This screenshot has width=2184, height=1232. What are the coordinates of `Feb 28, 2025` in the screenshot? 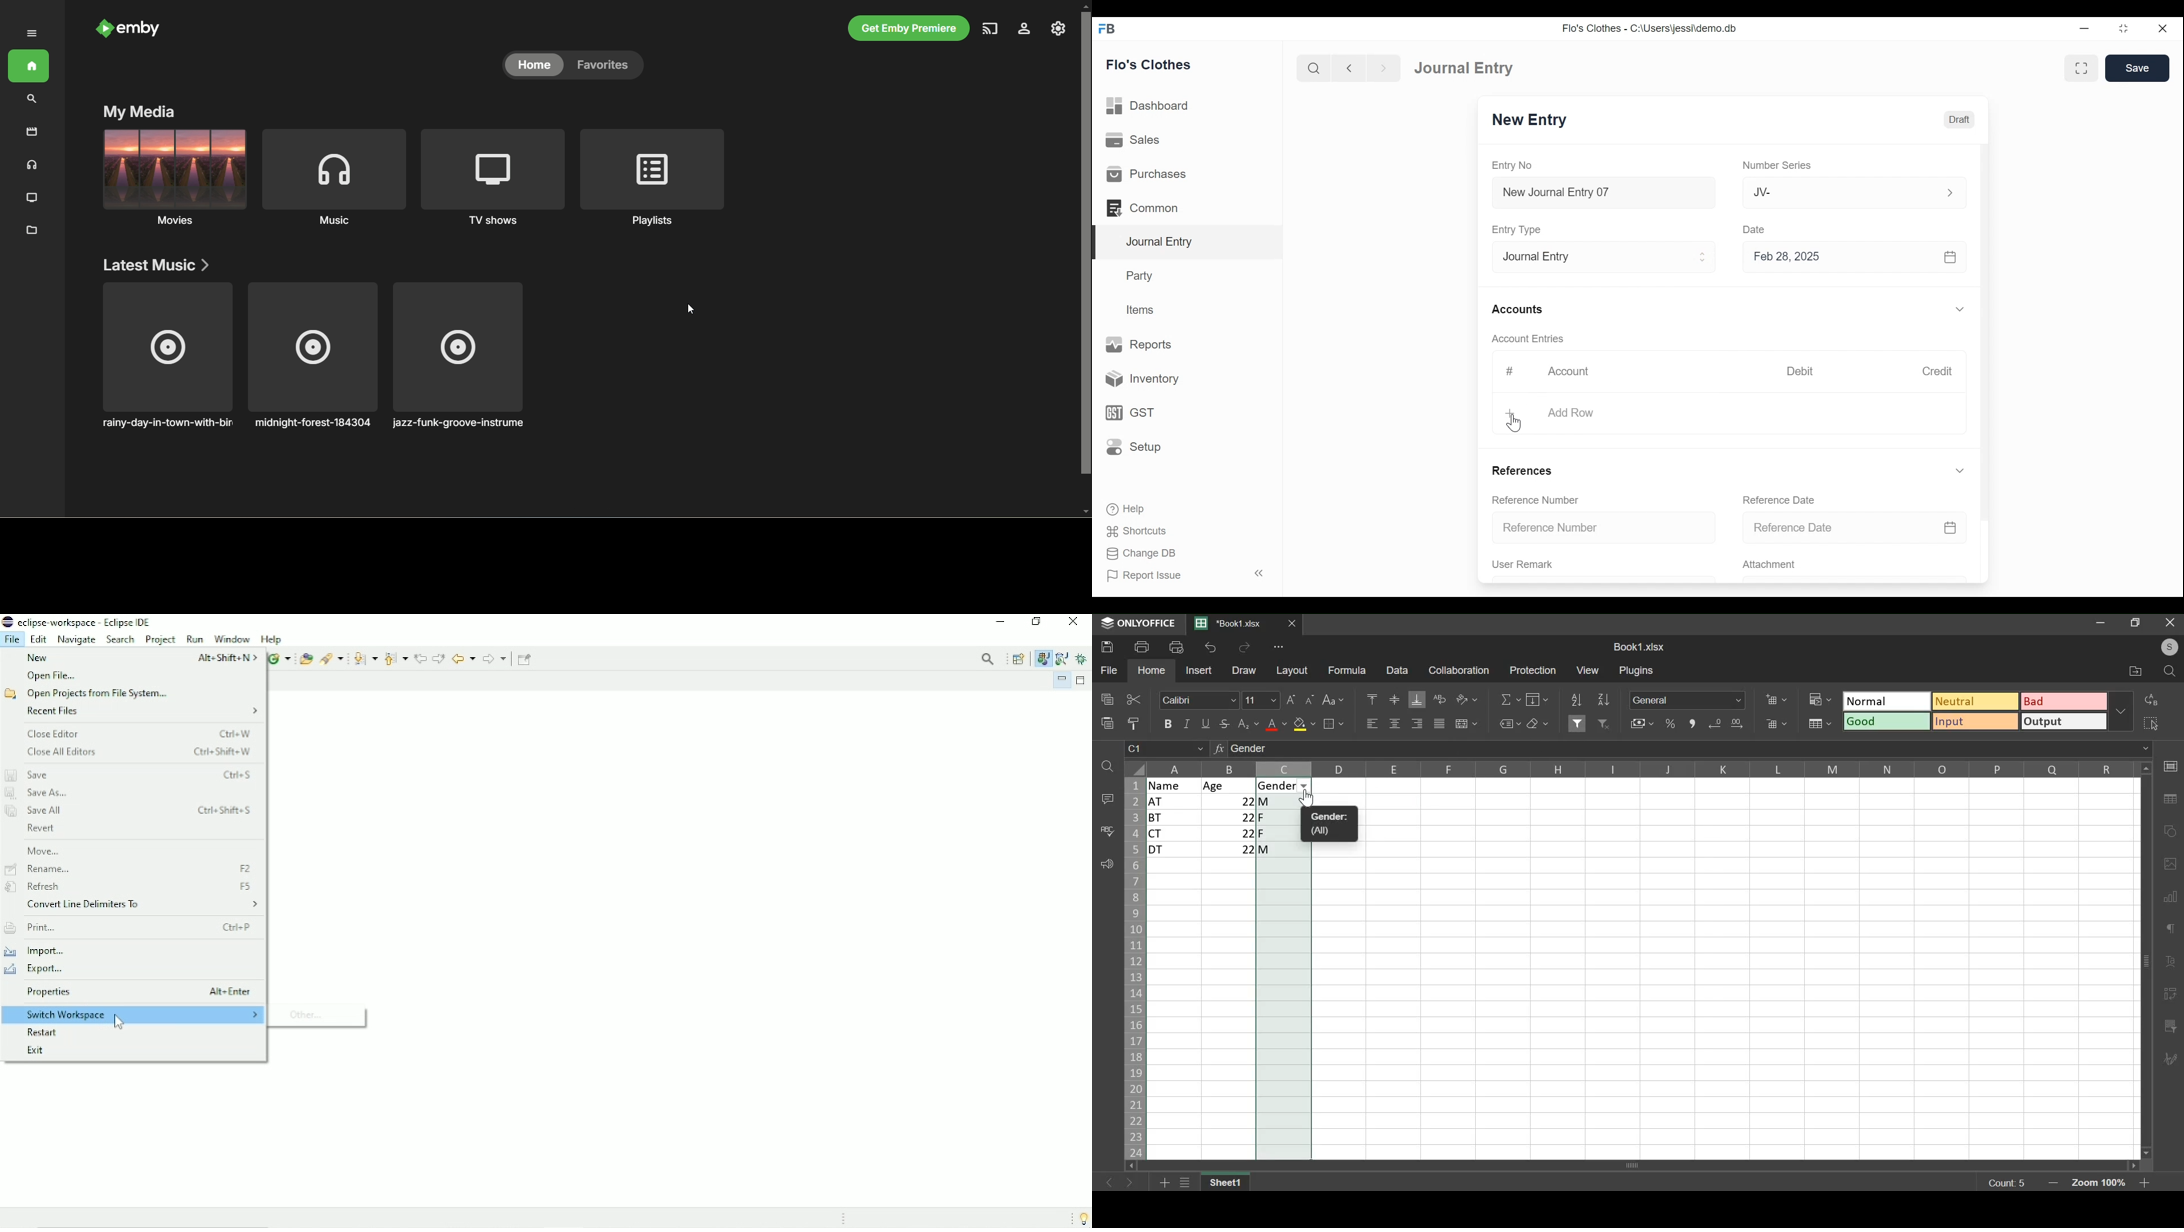 It's located at (1850, 259).